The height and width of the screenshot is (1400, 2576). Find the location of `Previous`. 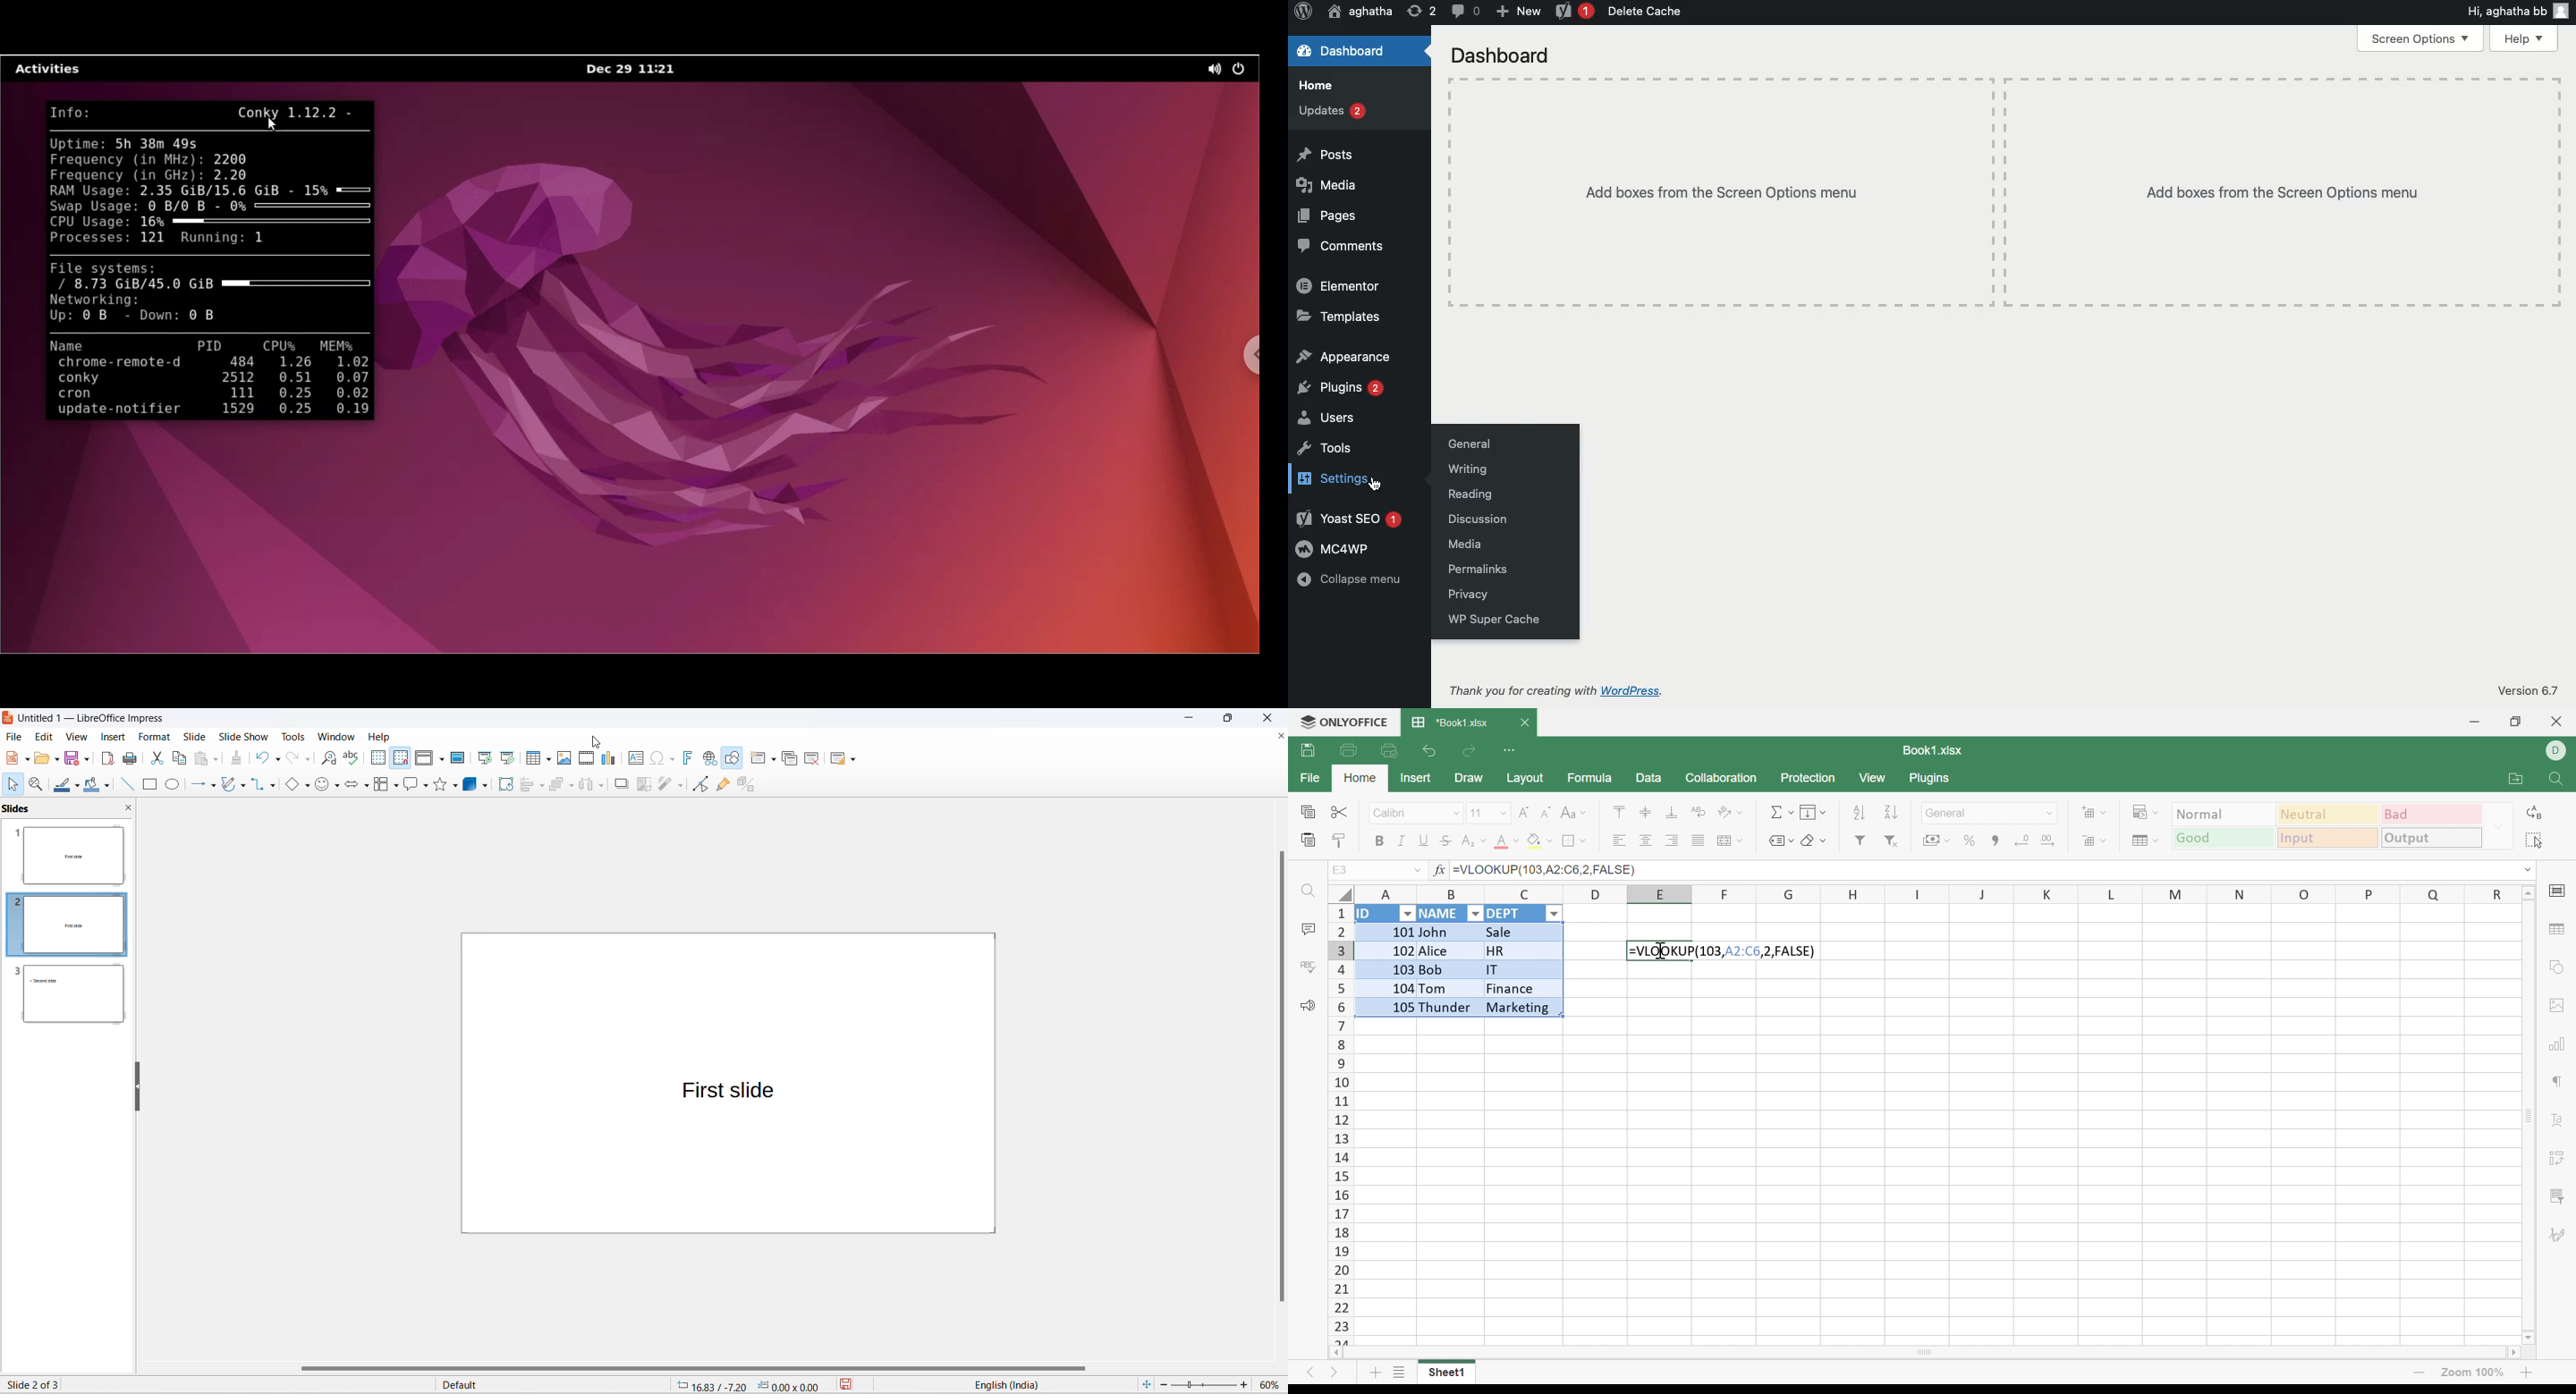

Previous is located at coordinates (1314, 1375).